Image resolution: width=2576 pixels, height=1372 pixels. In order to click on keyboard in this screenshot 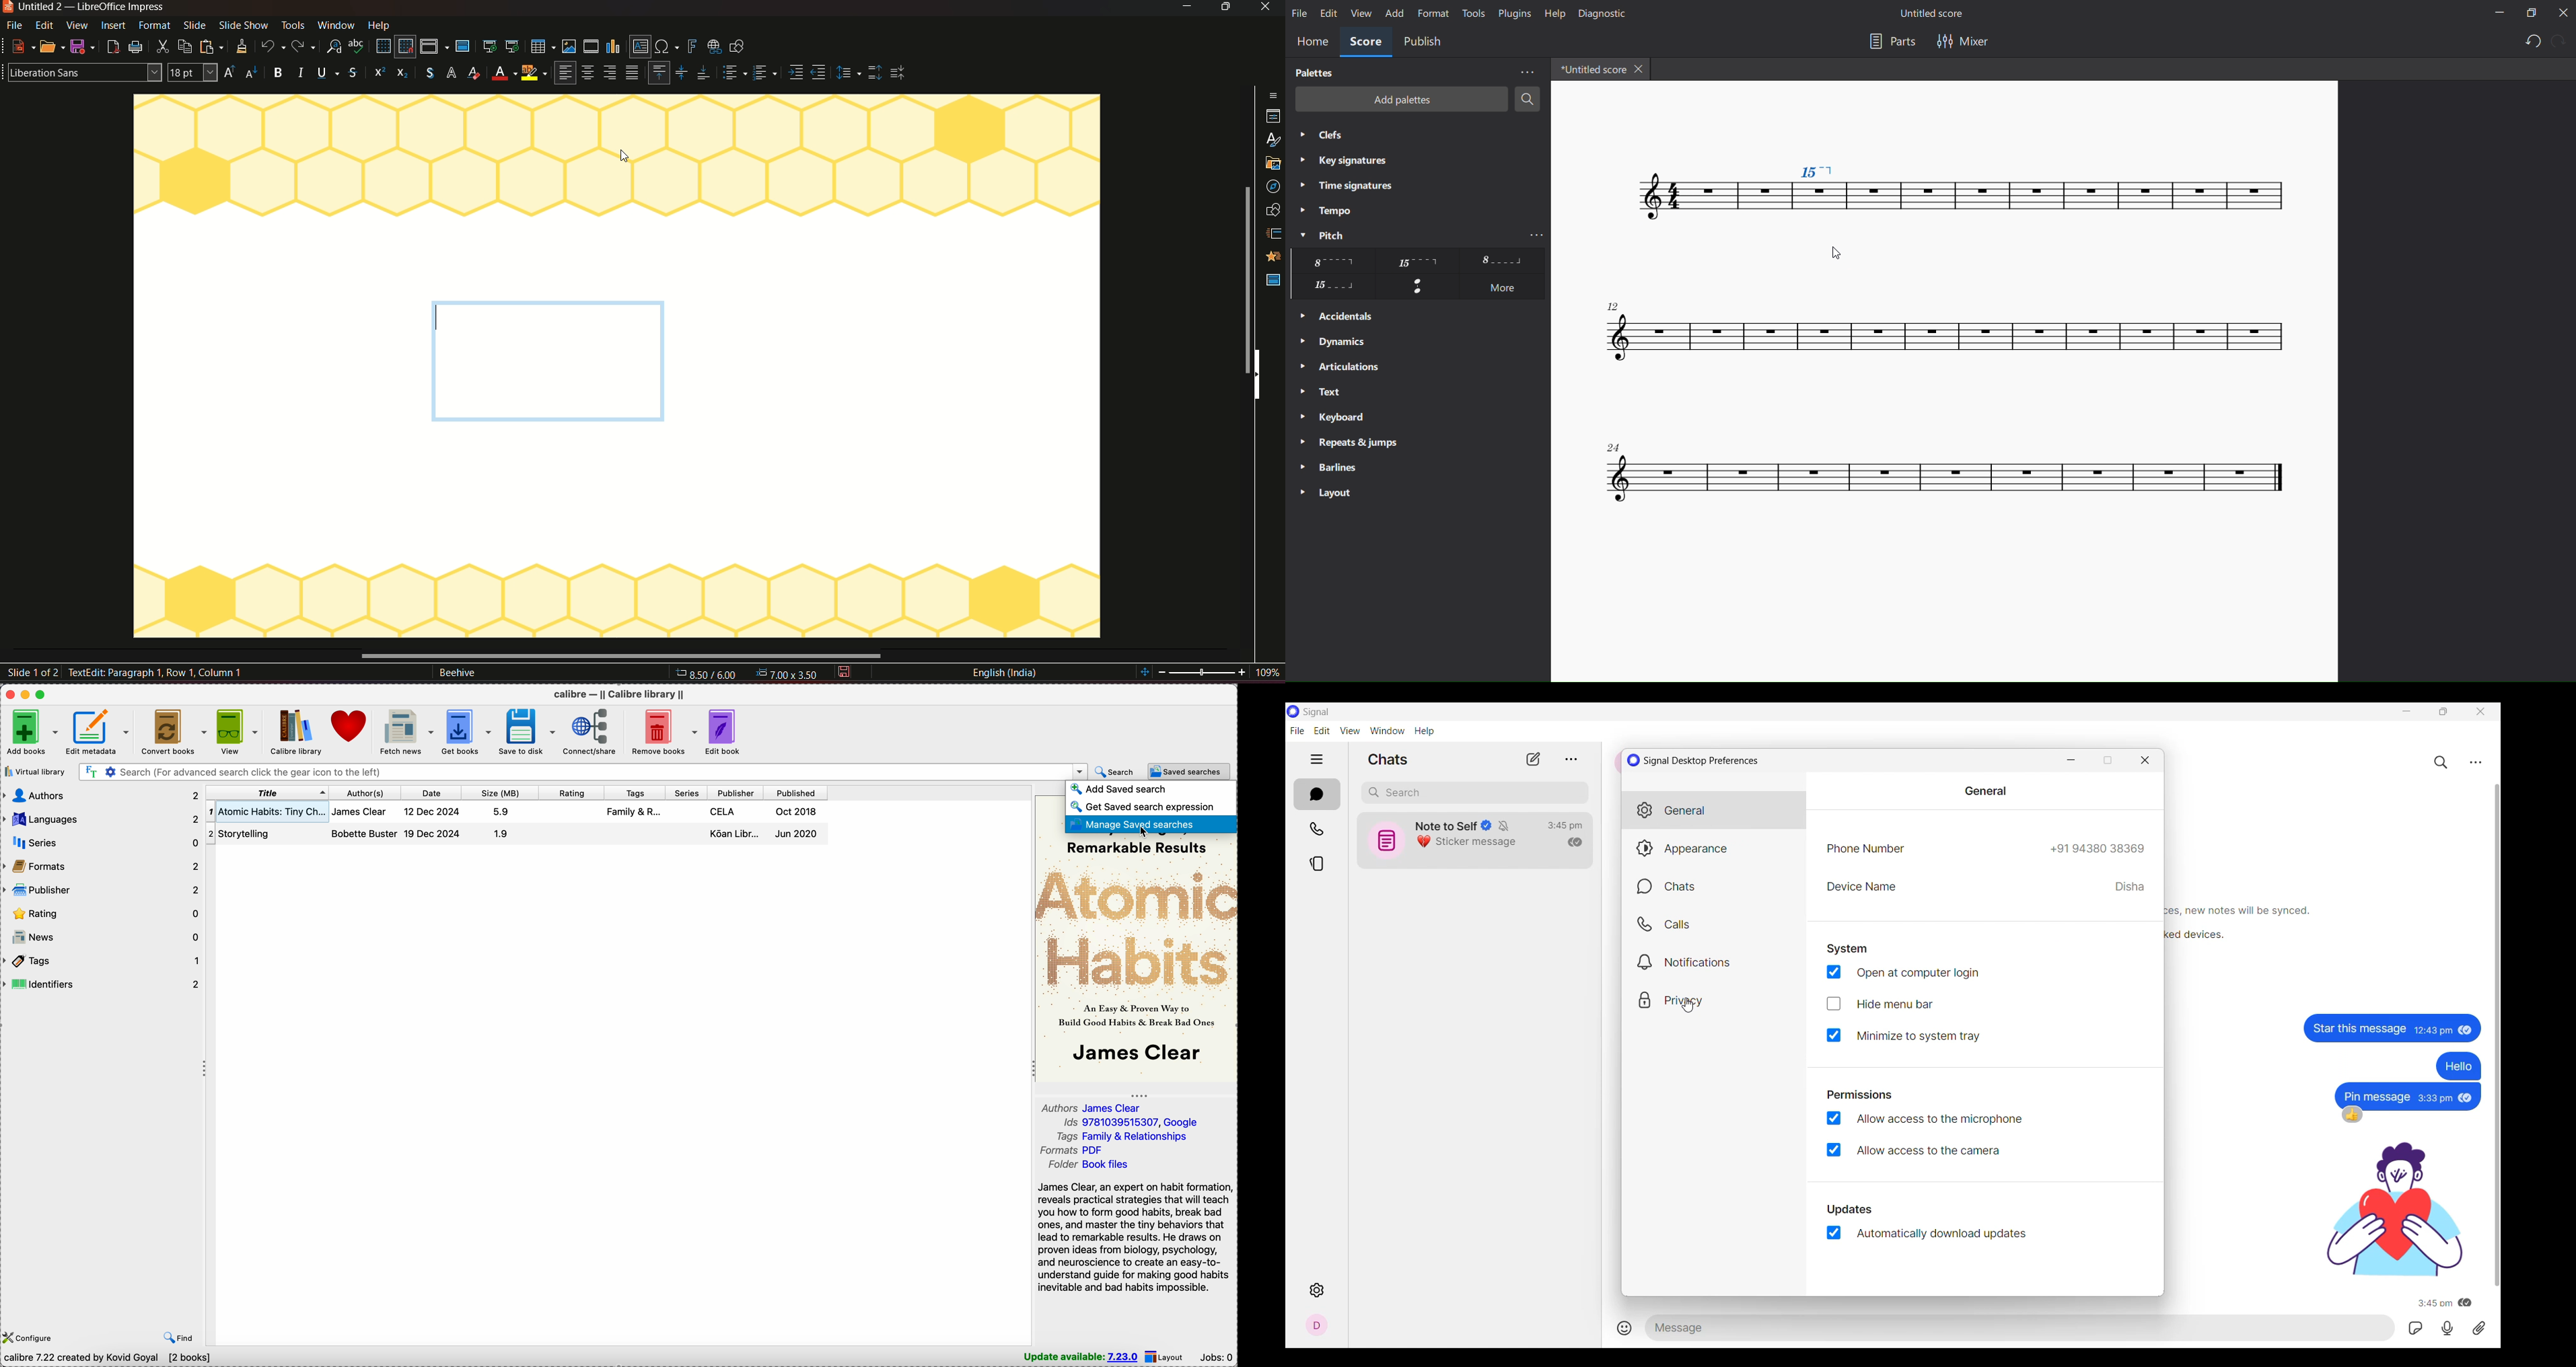, I will do `click(1336, 419)`.